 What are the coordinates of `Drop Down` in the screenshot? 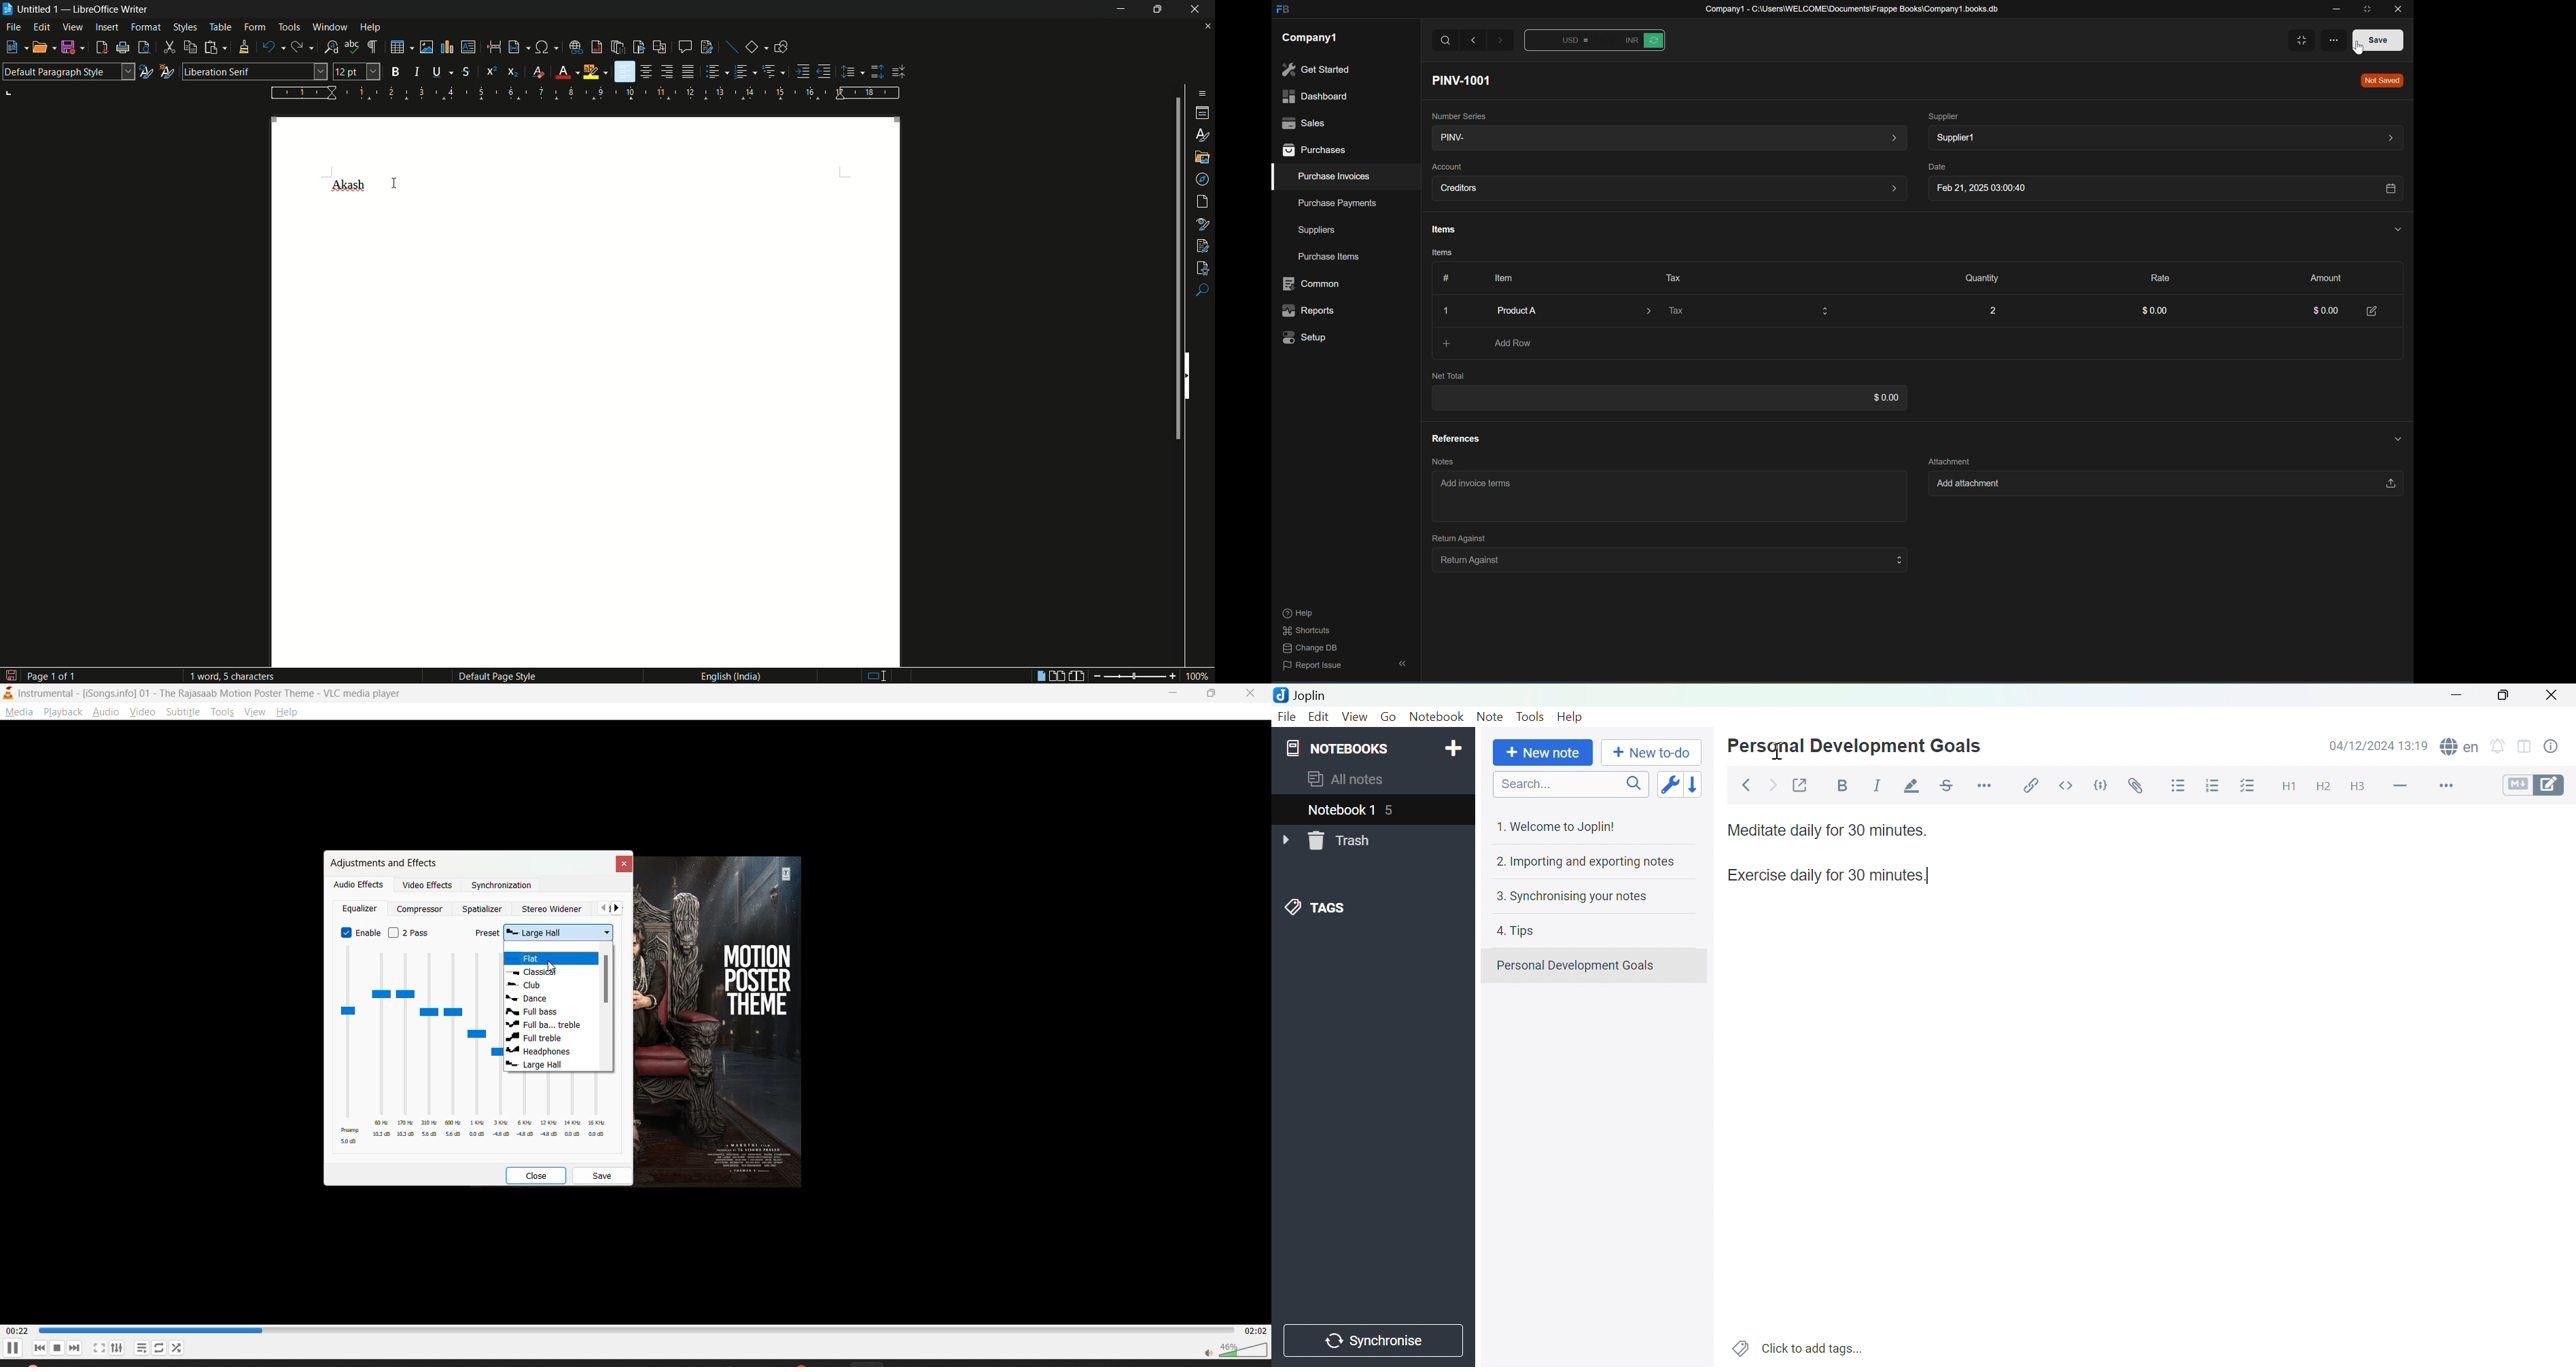 It's located at (1285, 838).